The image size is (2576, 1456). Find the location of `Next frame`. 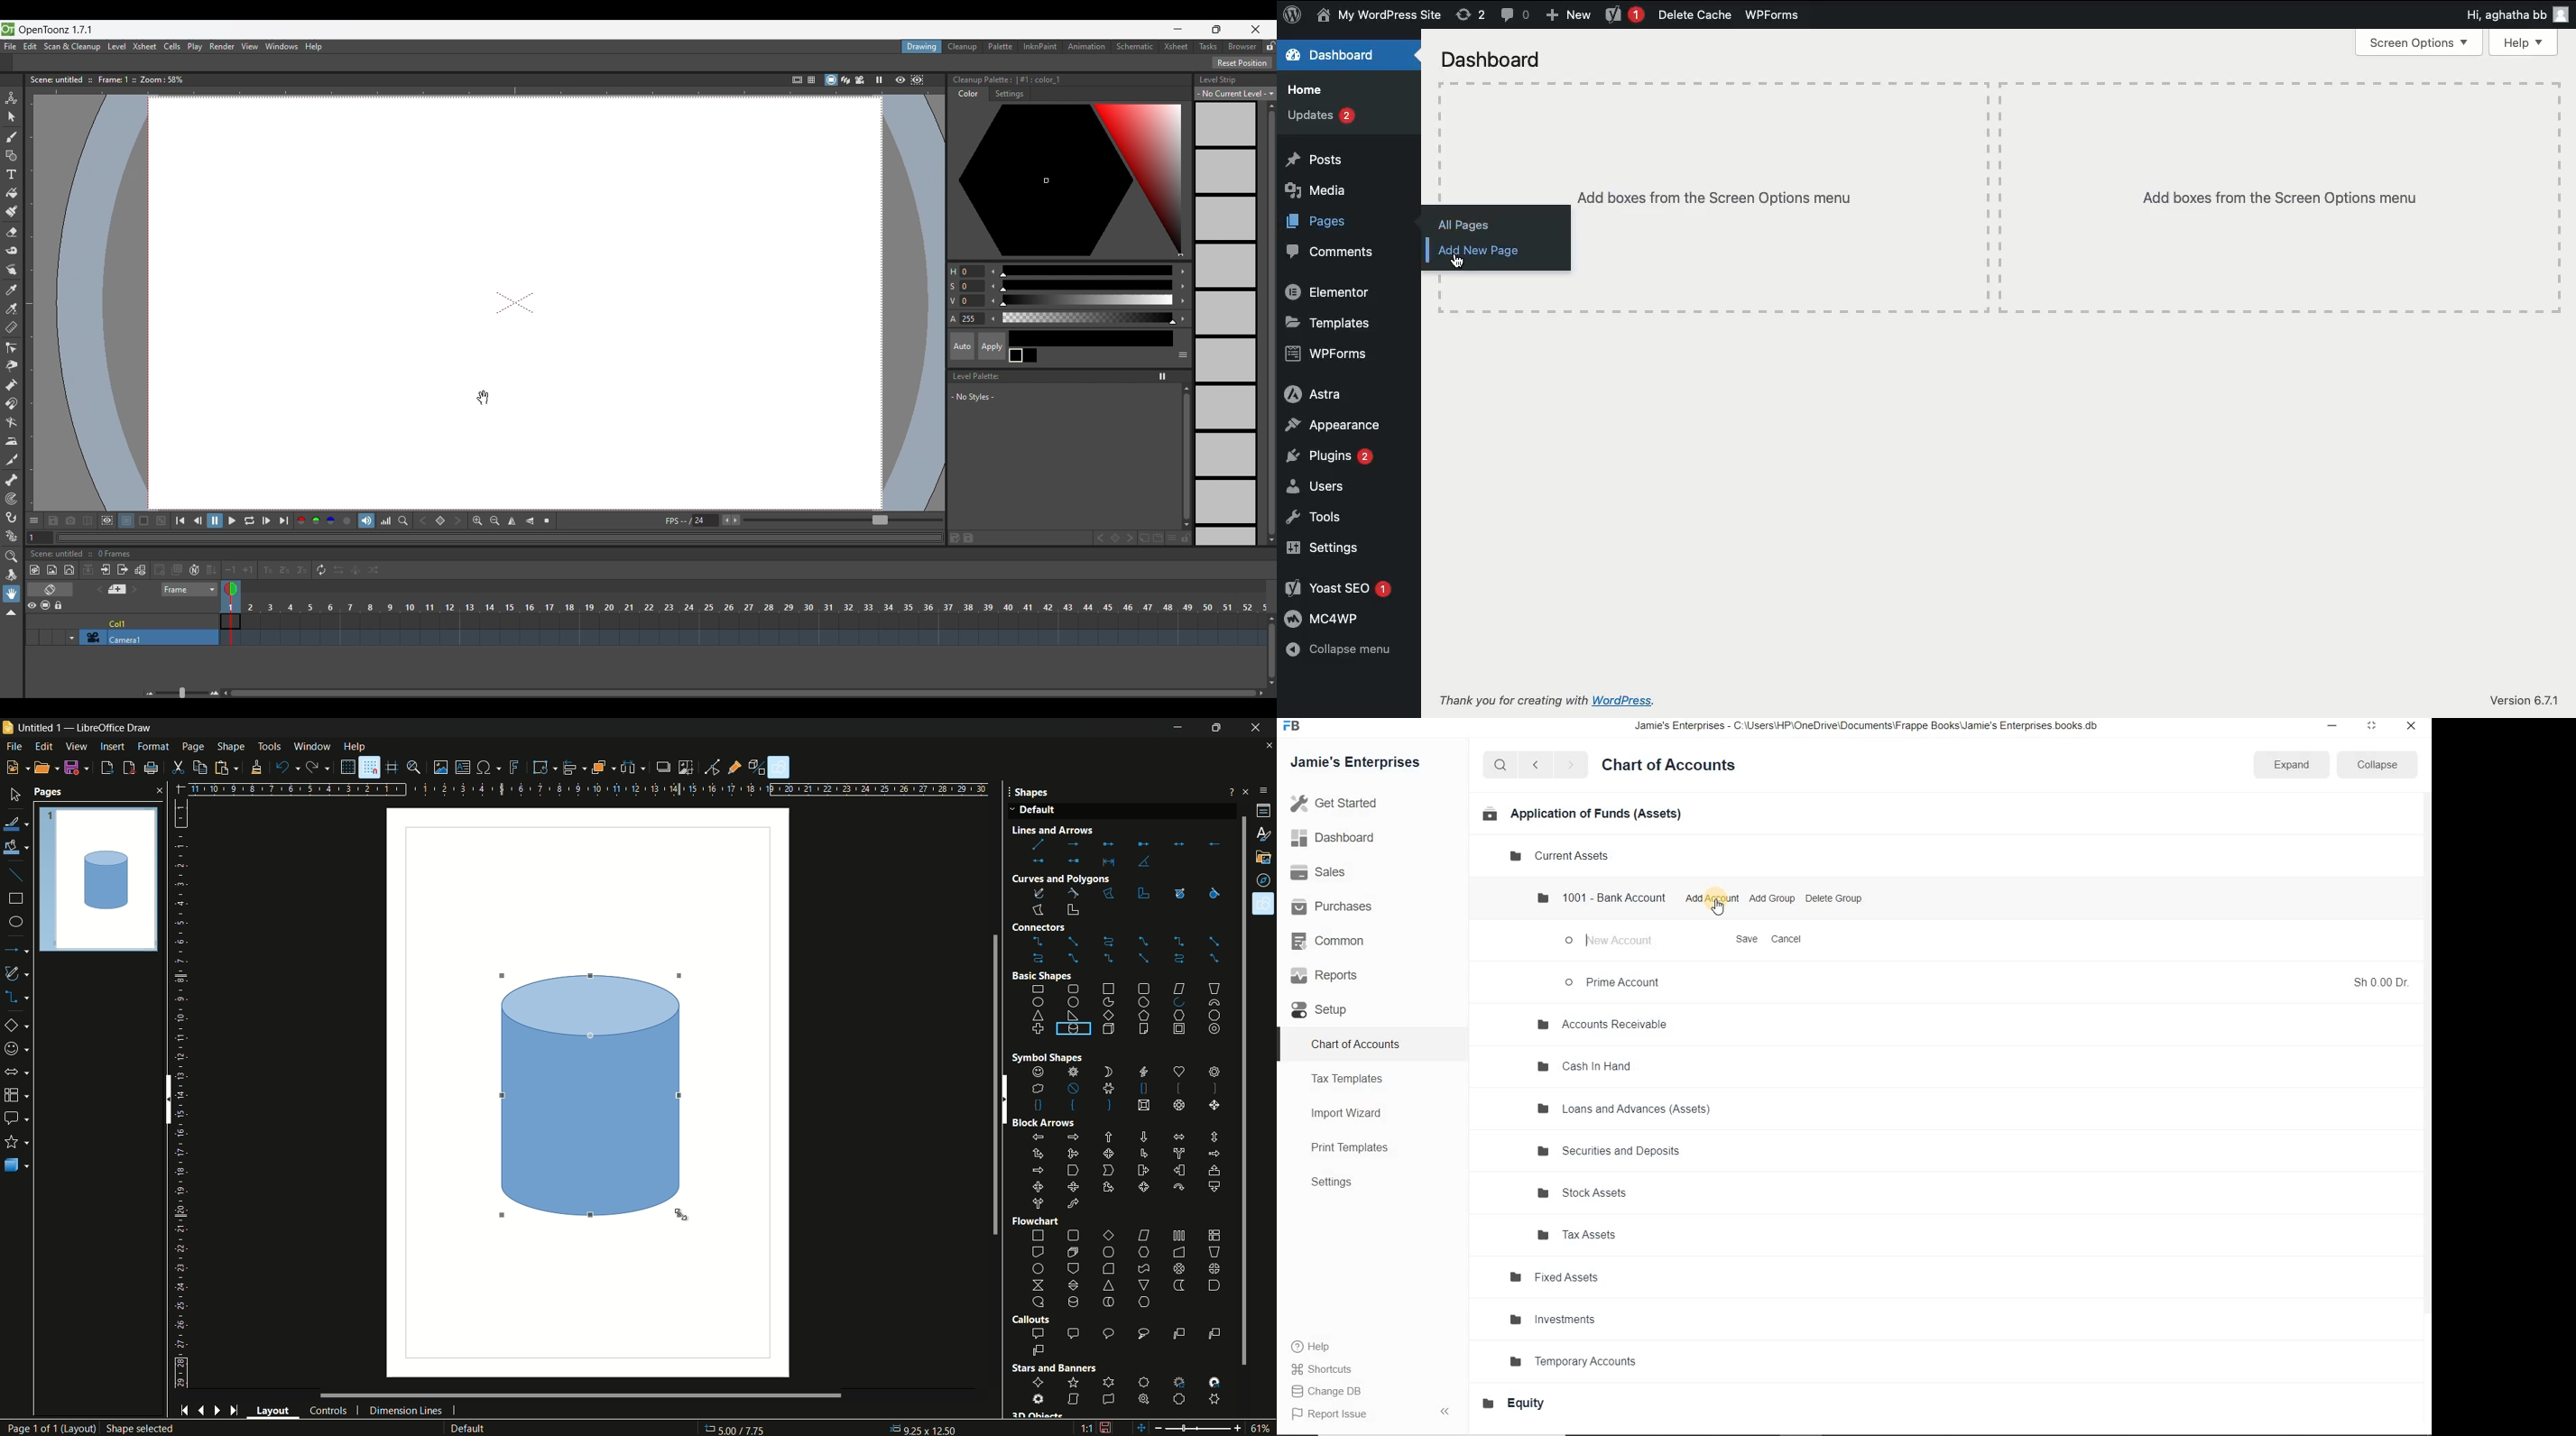

Next frame is located at coordinates (266, 521).